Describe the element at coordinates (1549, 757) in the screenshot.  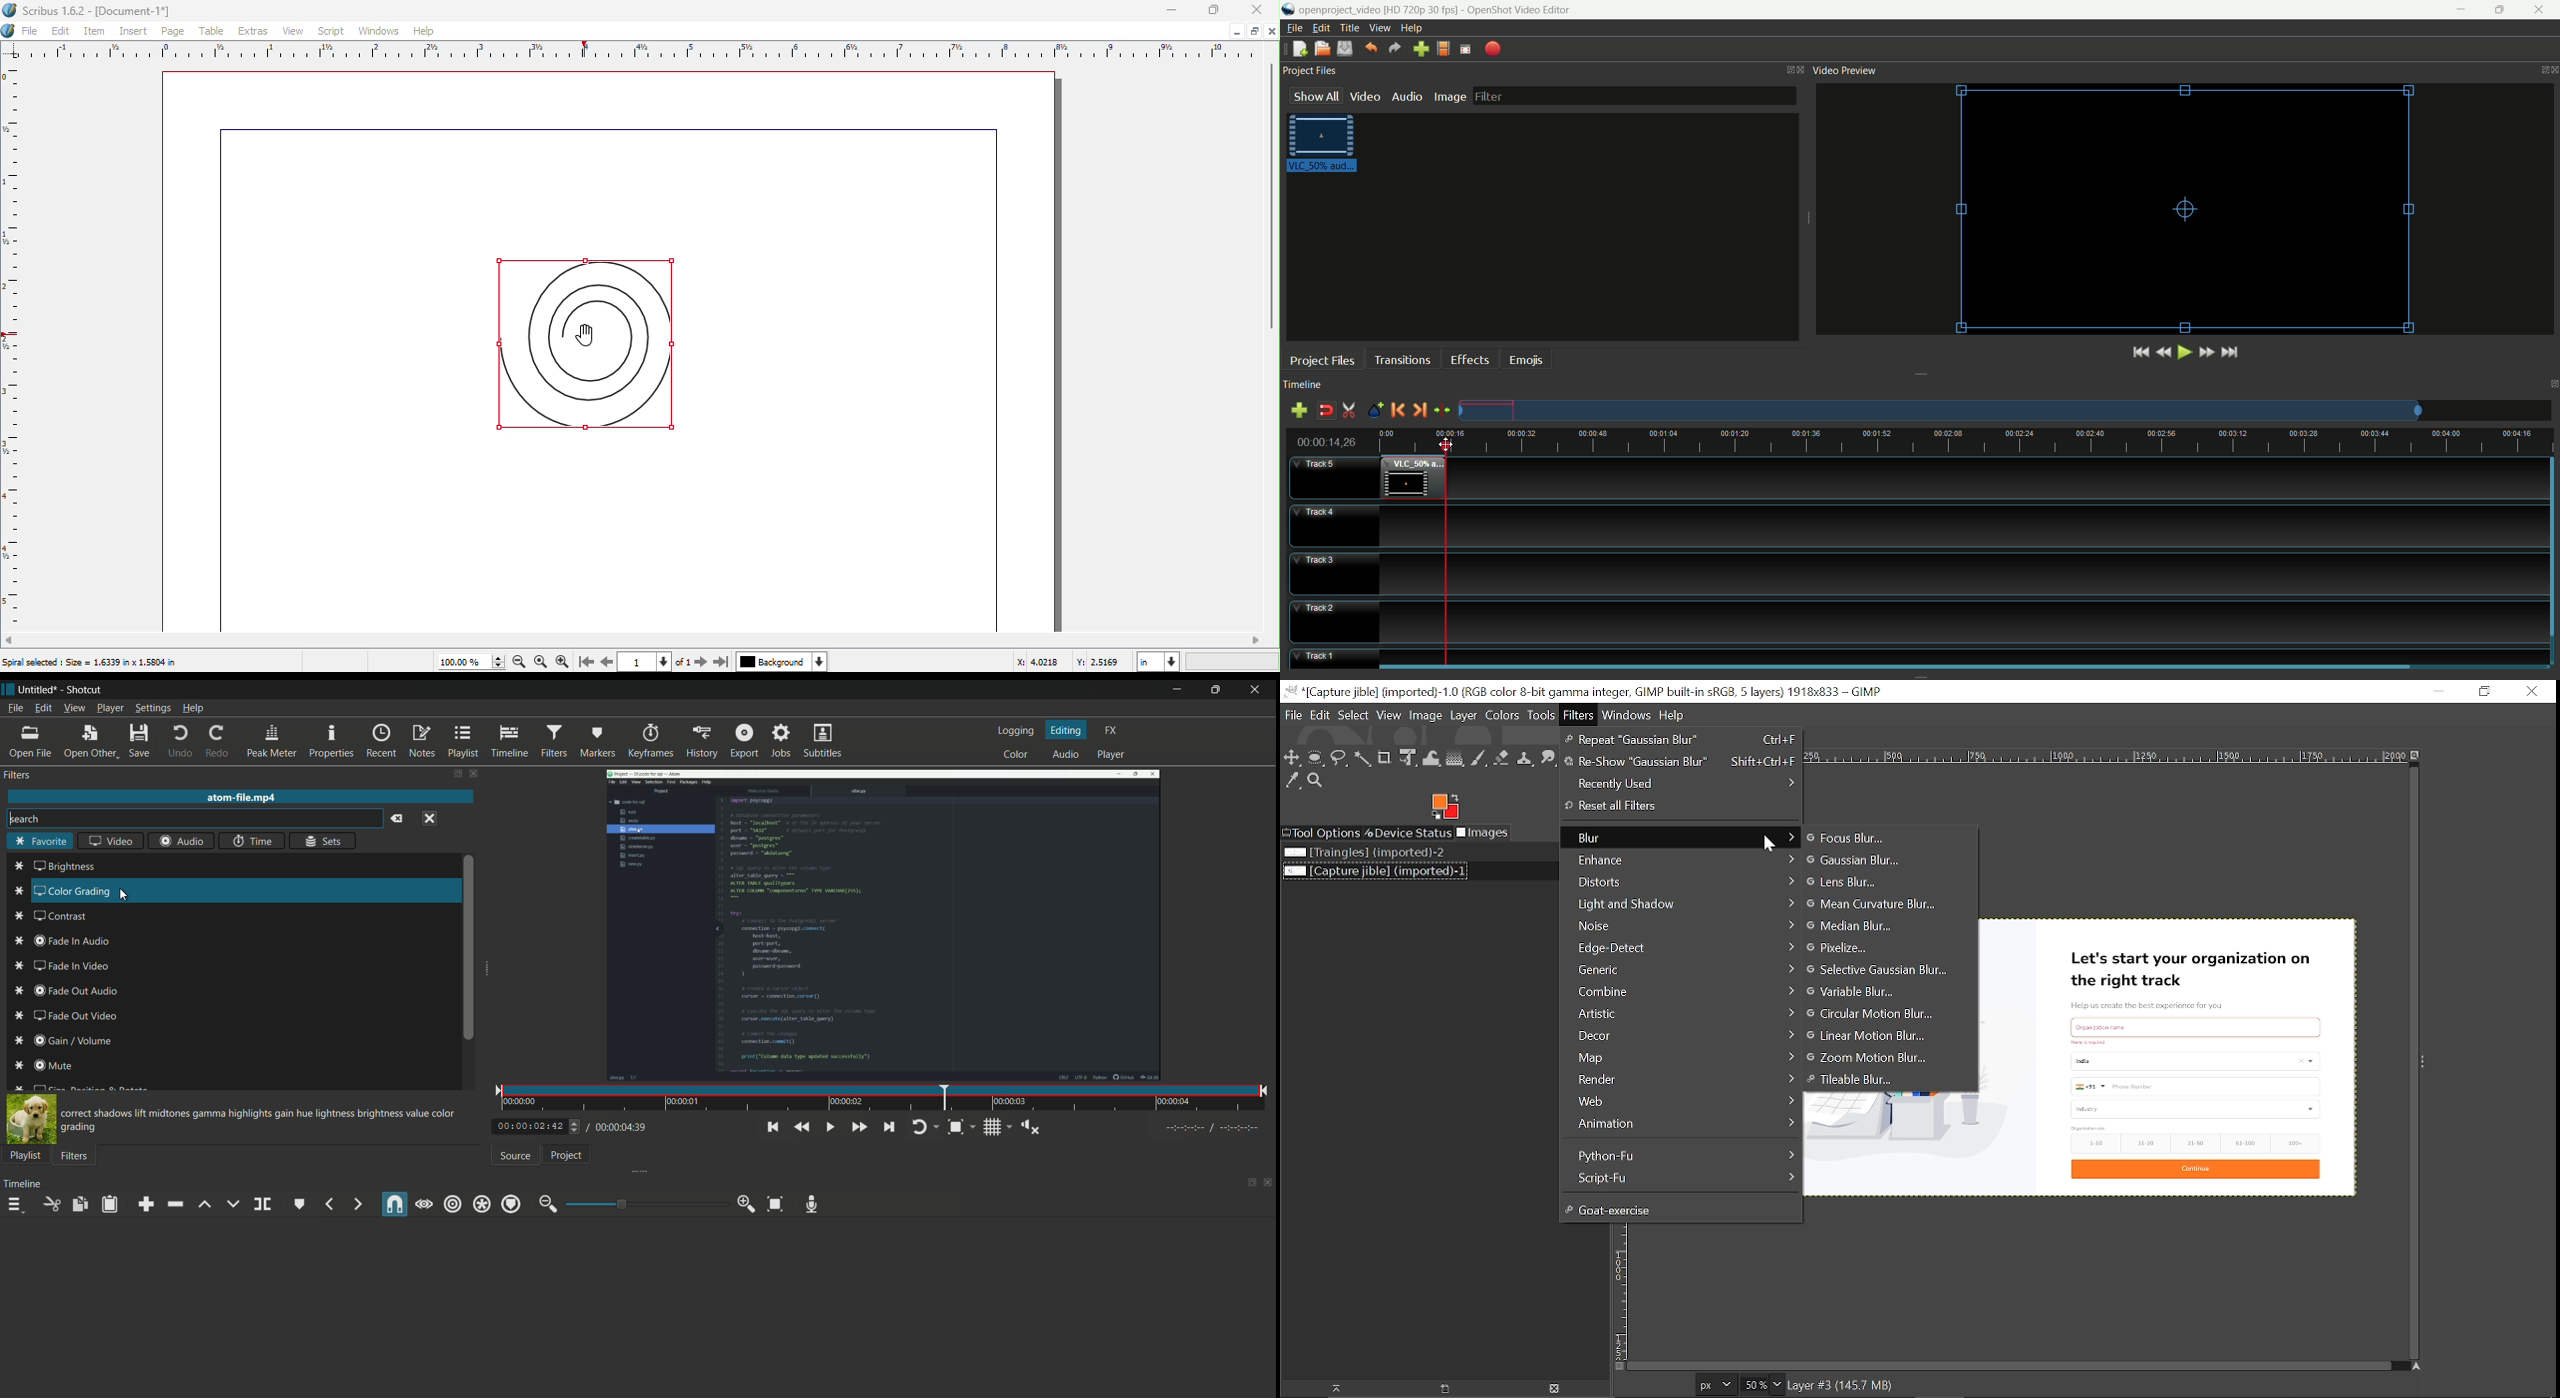
I see `Smudge tool` at that location.